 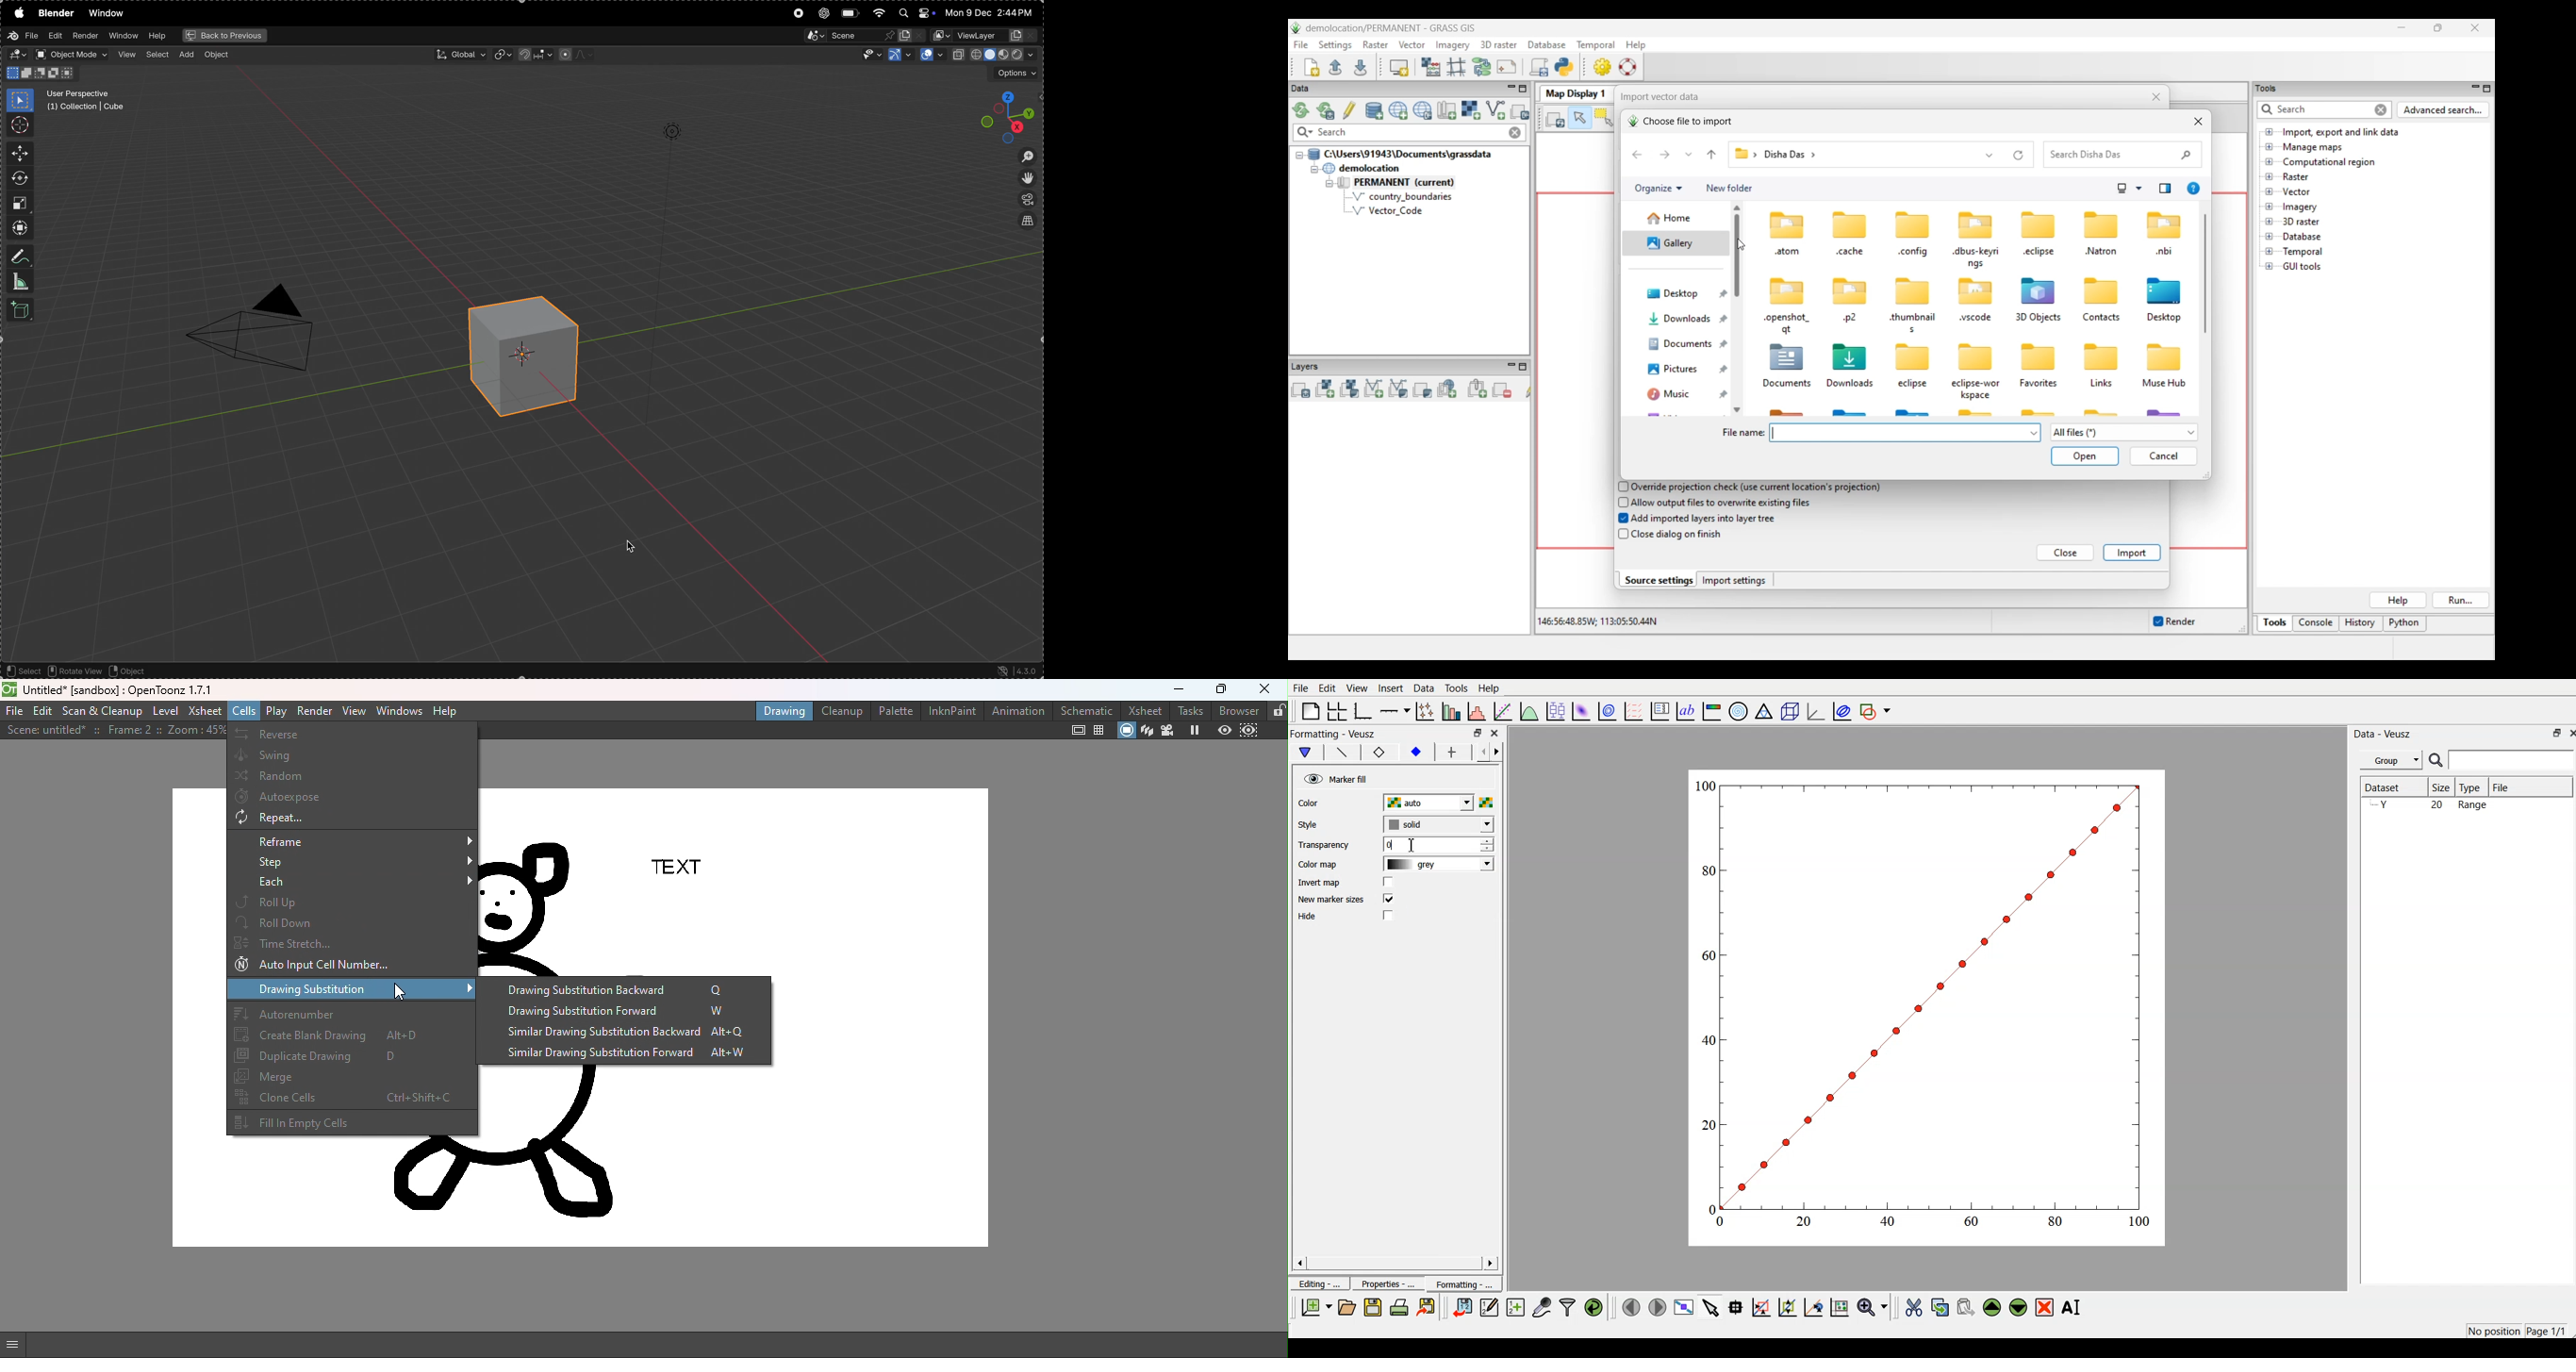 I want to click on GUI show/hide, so click(x=18, y=1345).